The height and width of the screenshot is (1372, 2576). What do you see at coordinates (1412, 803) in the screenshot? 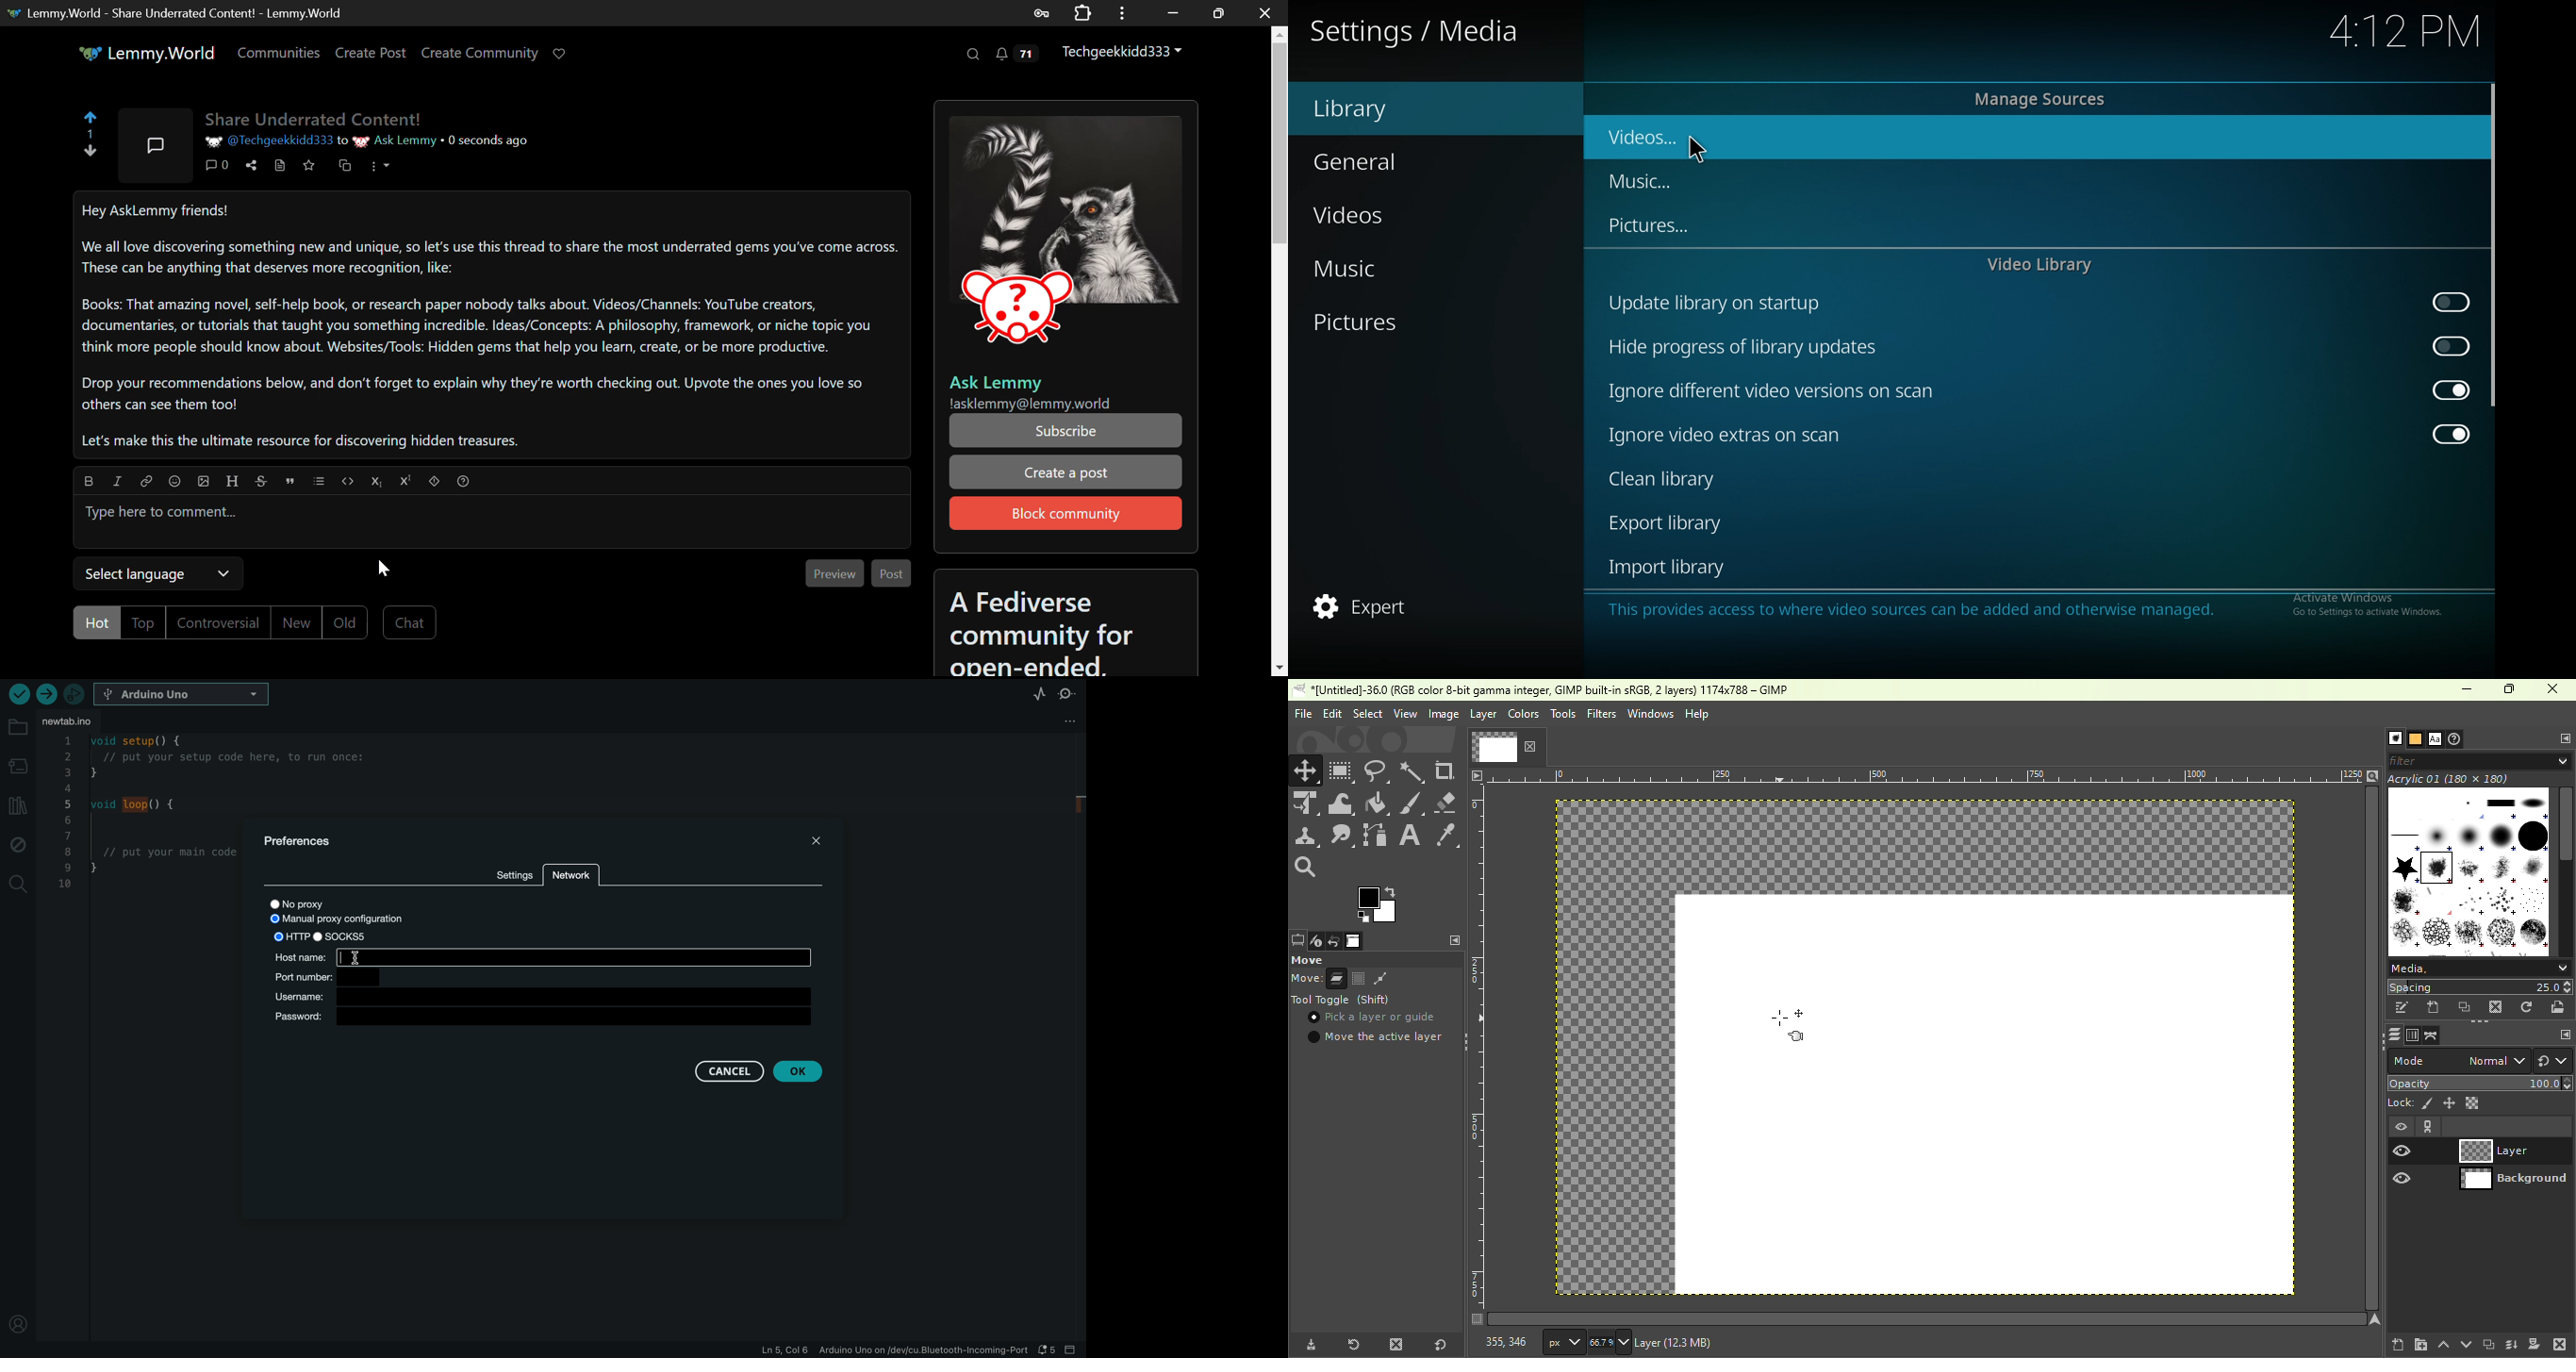
I see `Paintbrush tool` at bounding box center [1412, 803].